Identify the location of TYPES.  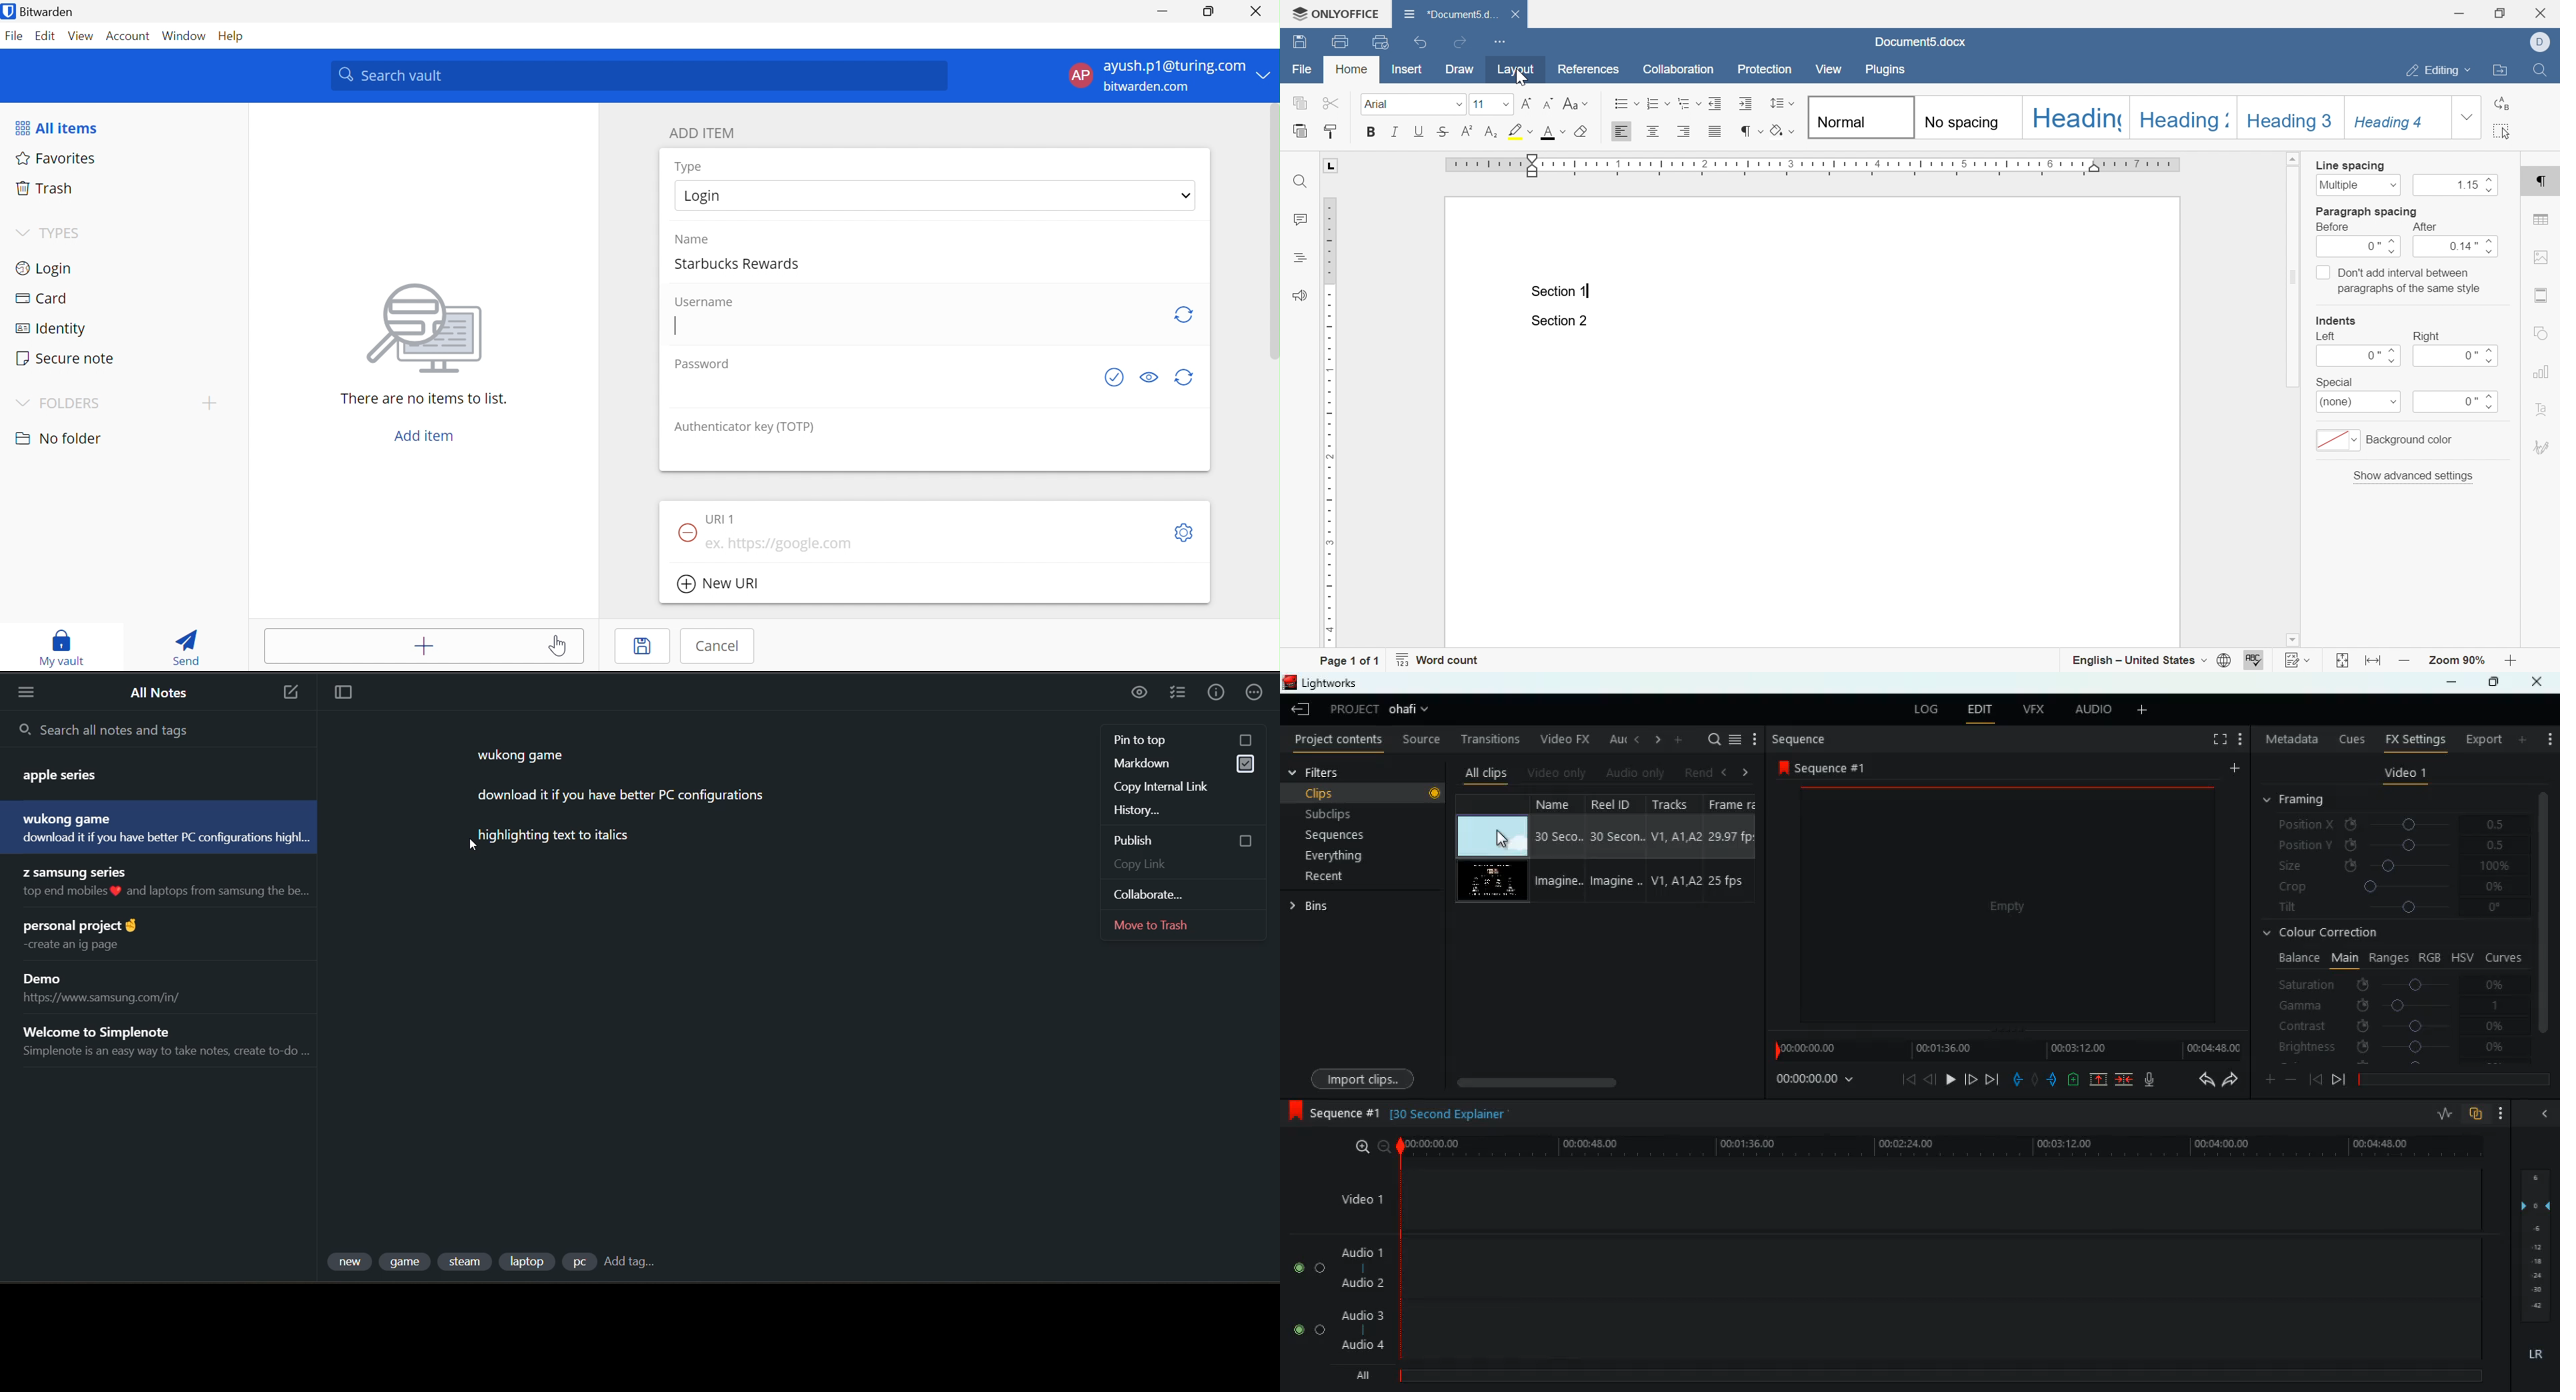
(65, 233).